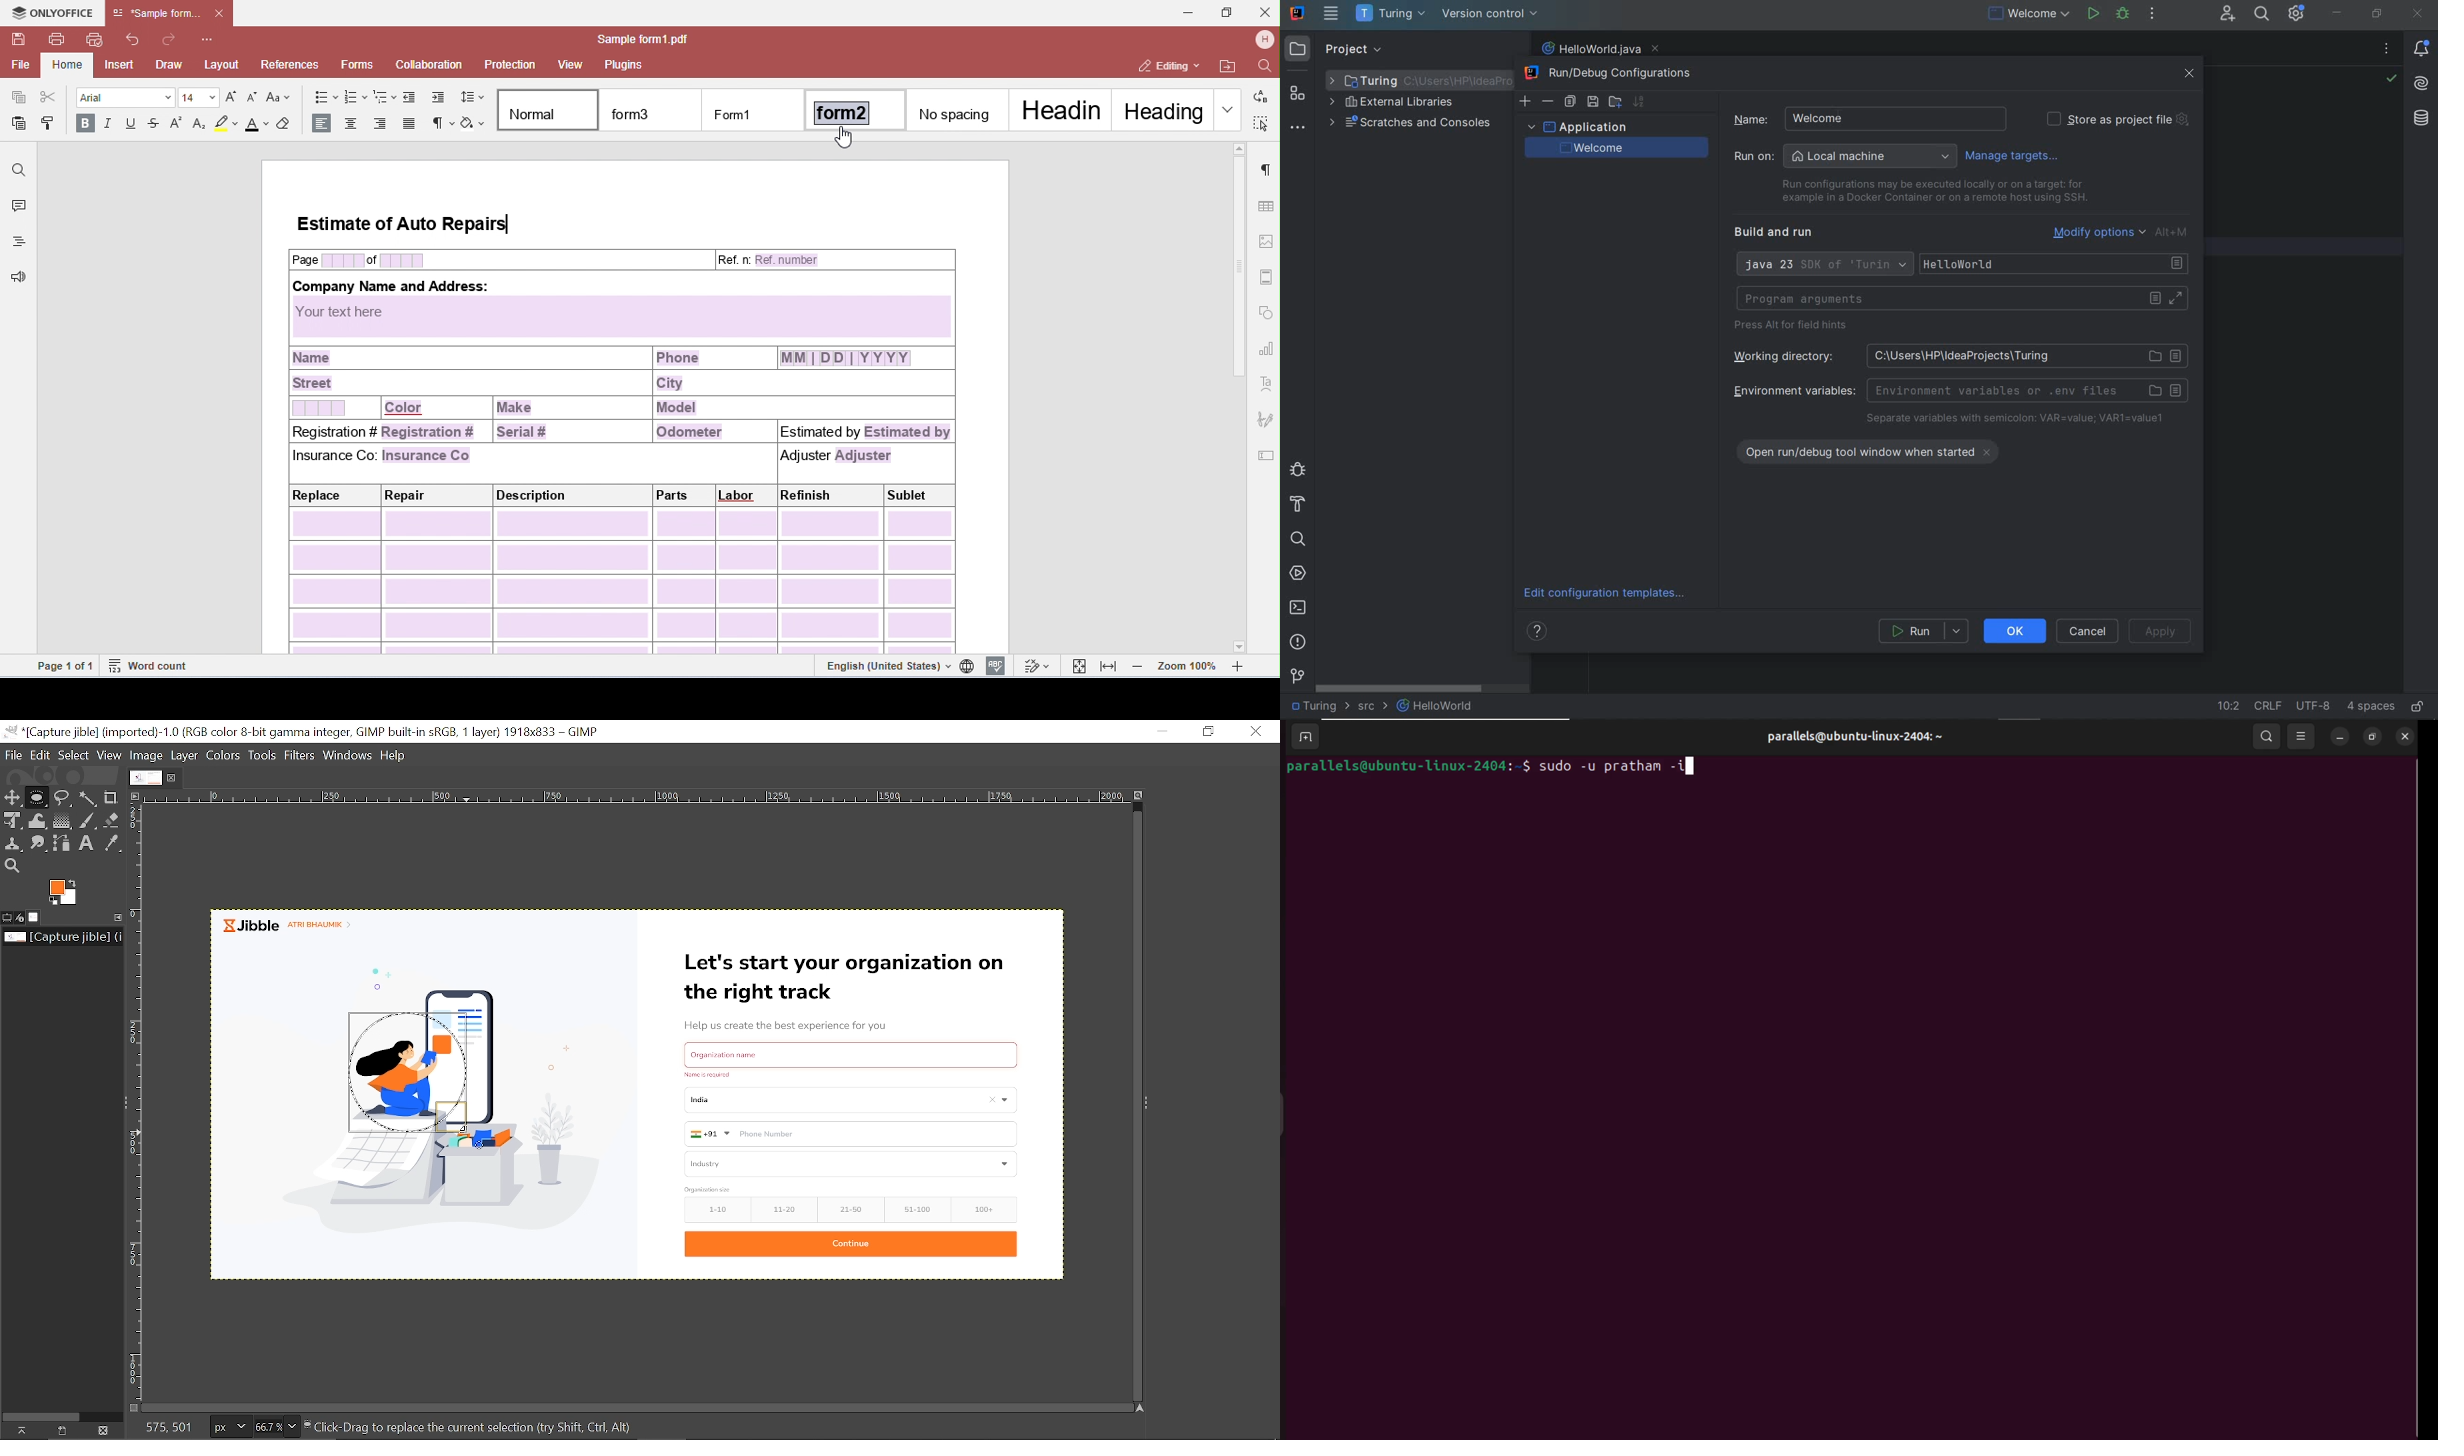 The height and width of the screenshot is (1456, 2464). Describe the element at coordinates (266, 1427) in the screenshot. I see `Current zoom` at that location.